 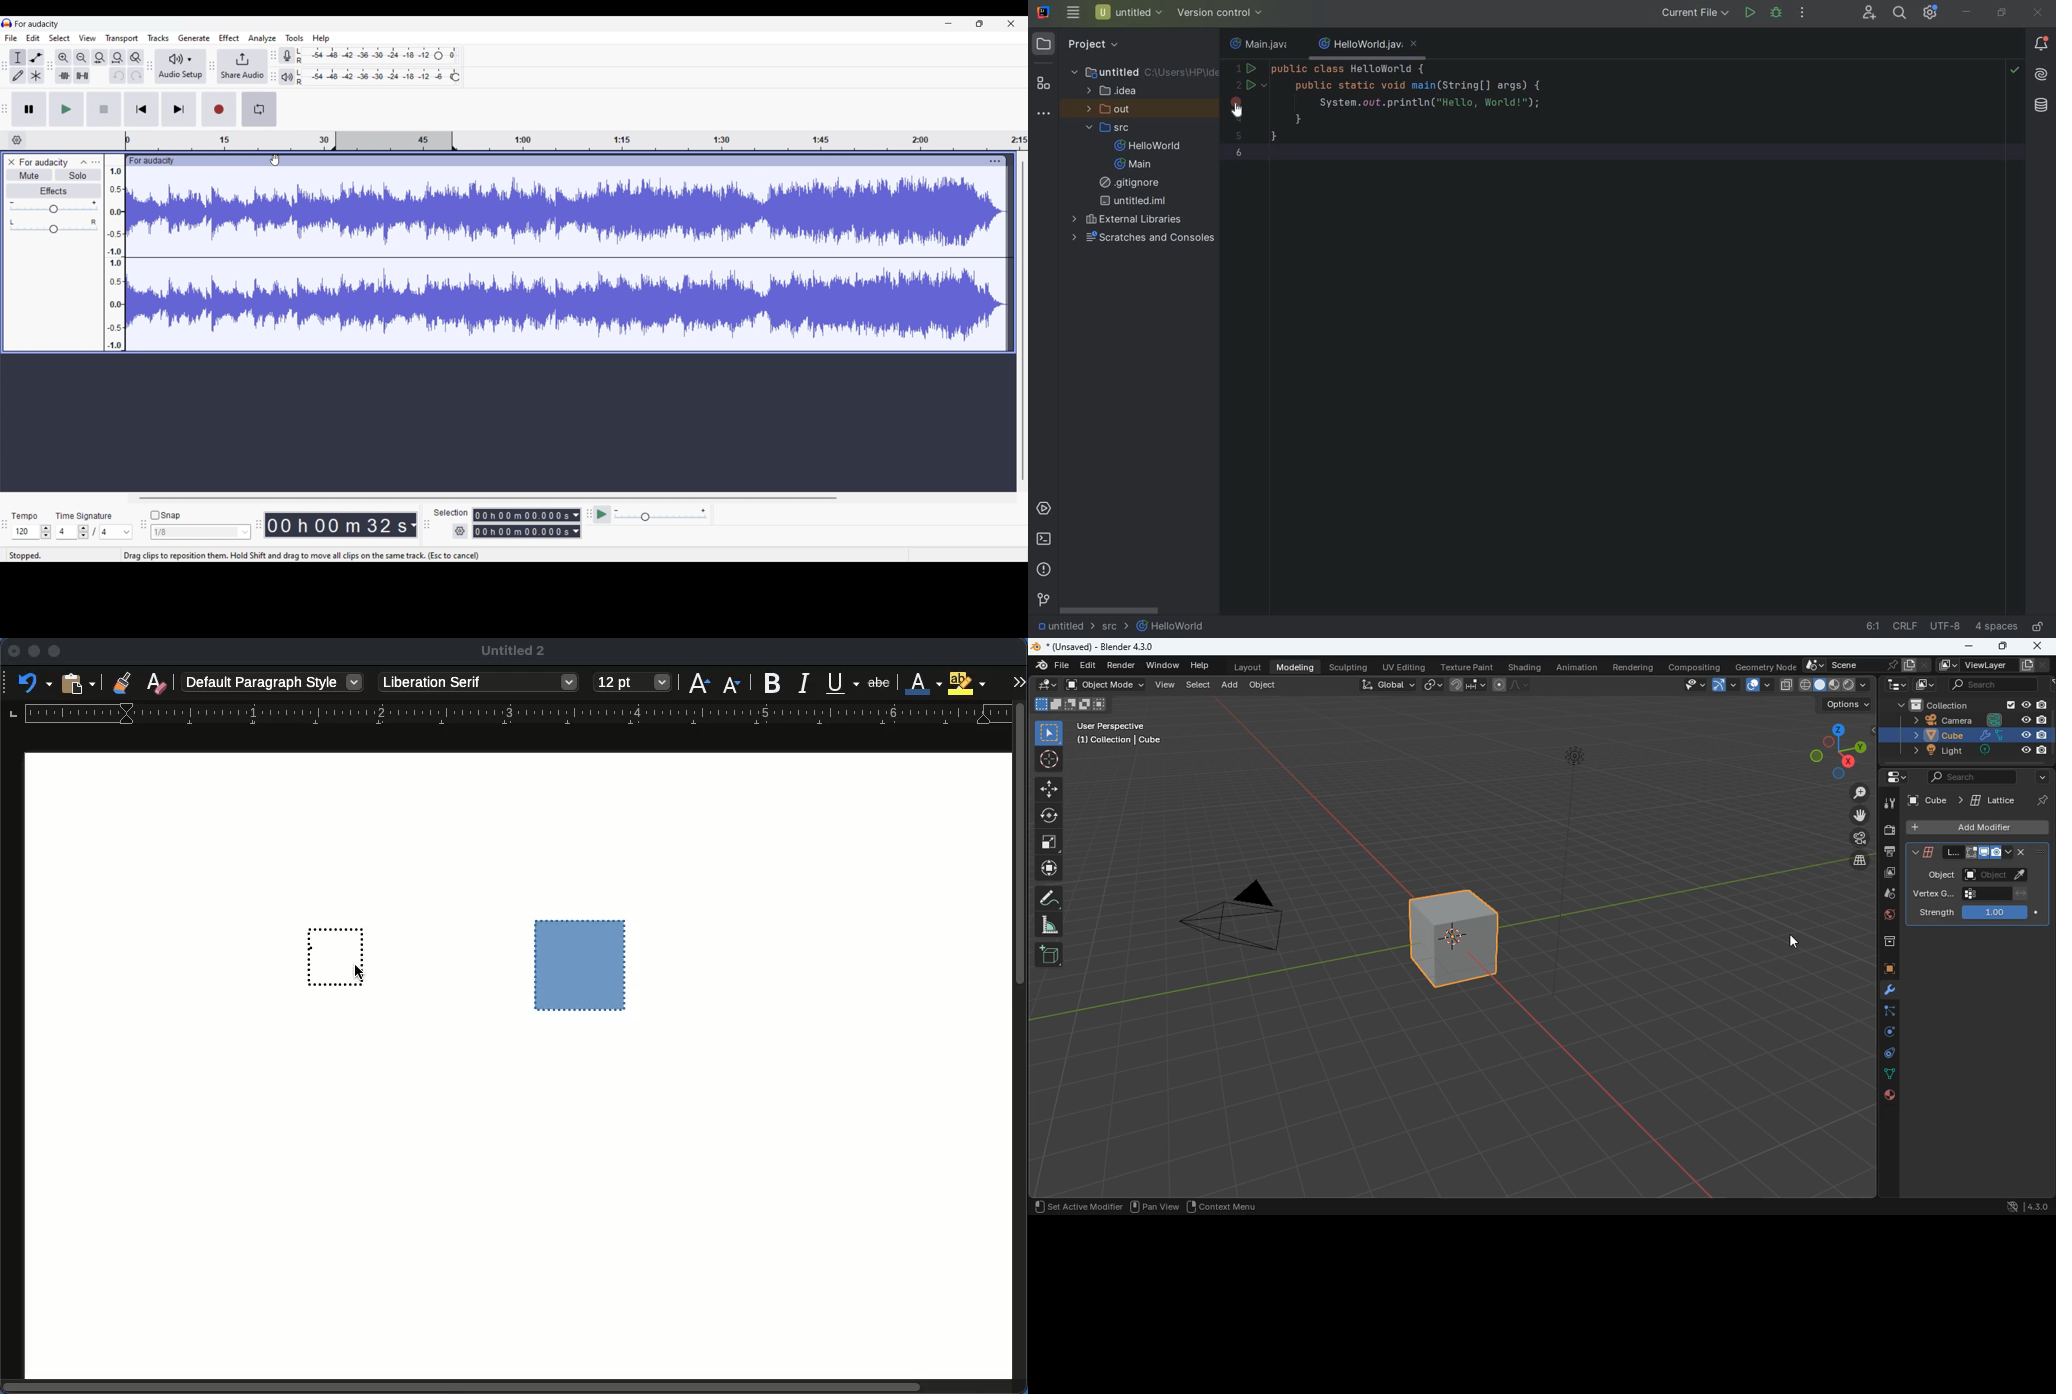 I want to click on Solo, so click(x=78, y=176).